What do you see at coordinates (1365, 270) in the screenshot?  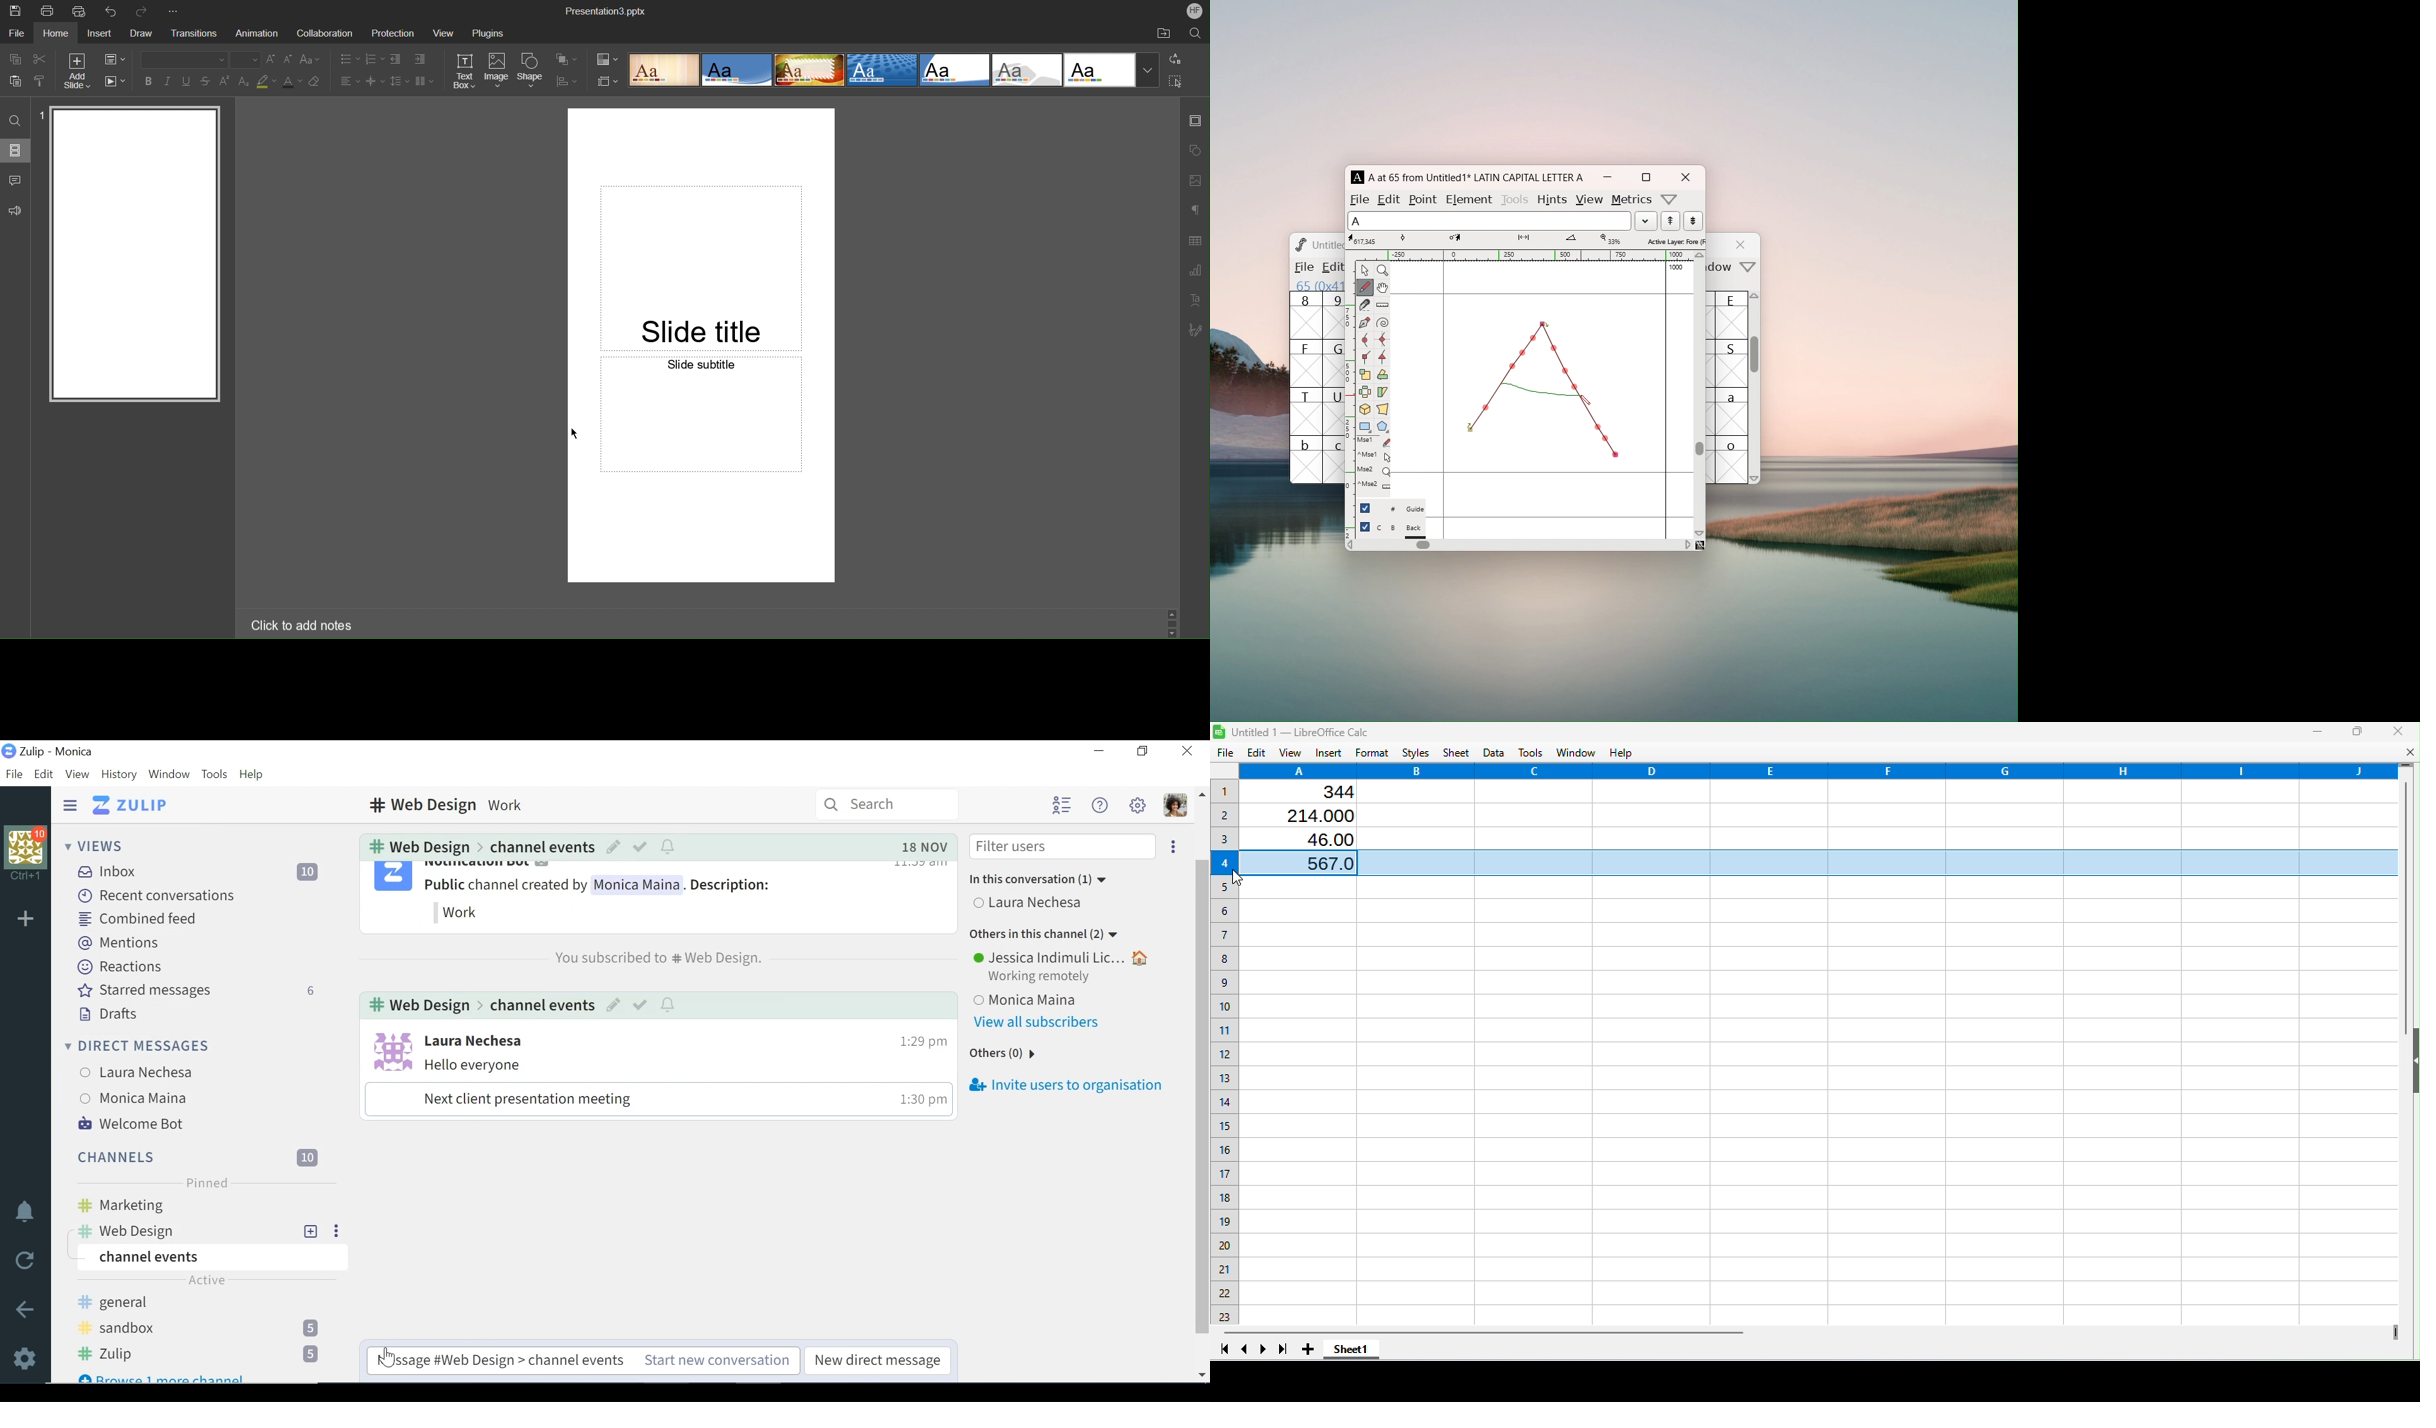 I see `pointer` at bounding box center [1365, 270].